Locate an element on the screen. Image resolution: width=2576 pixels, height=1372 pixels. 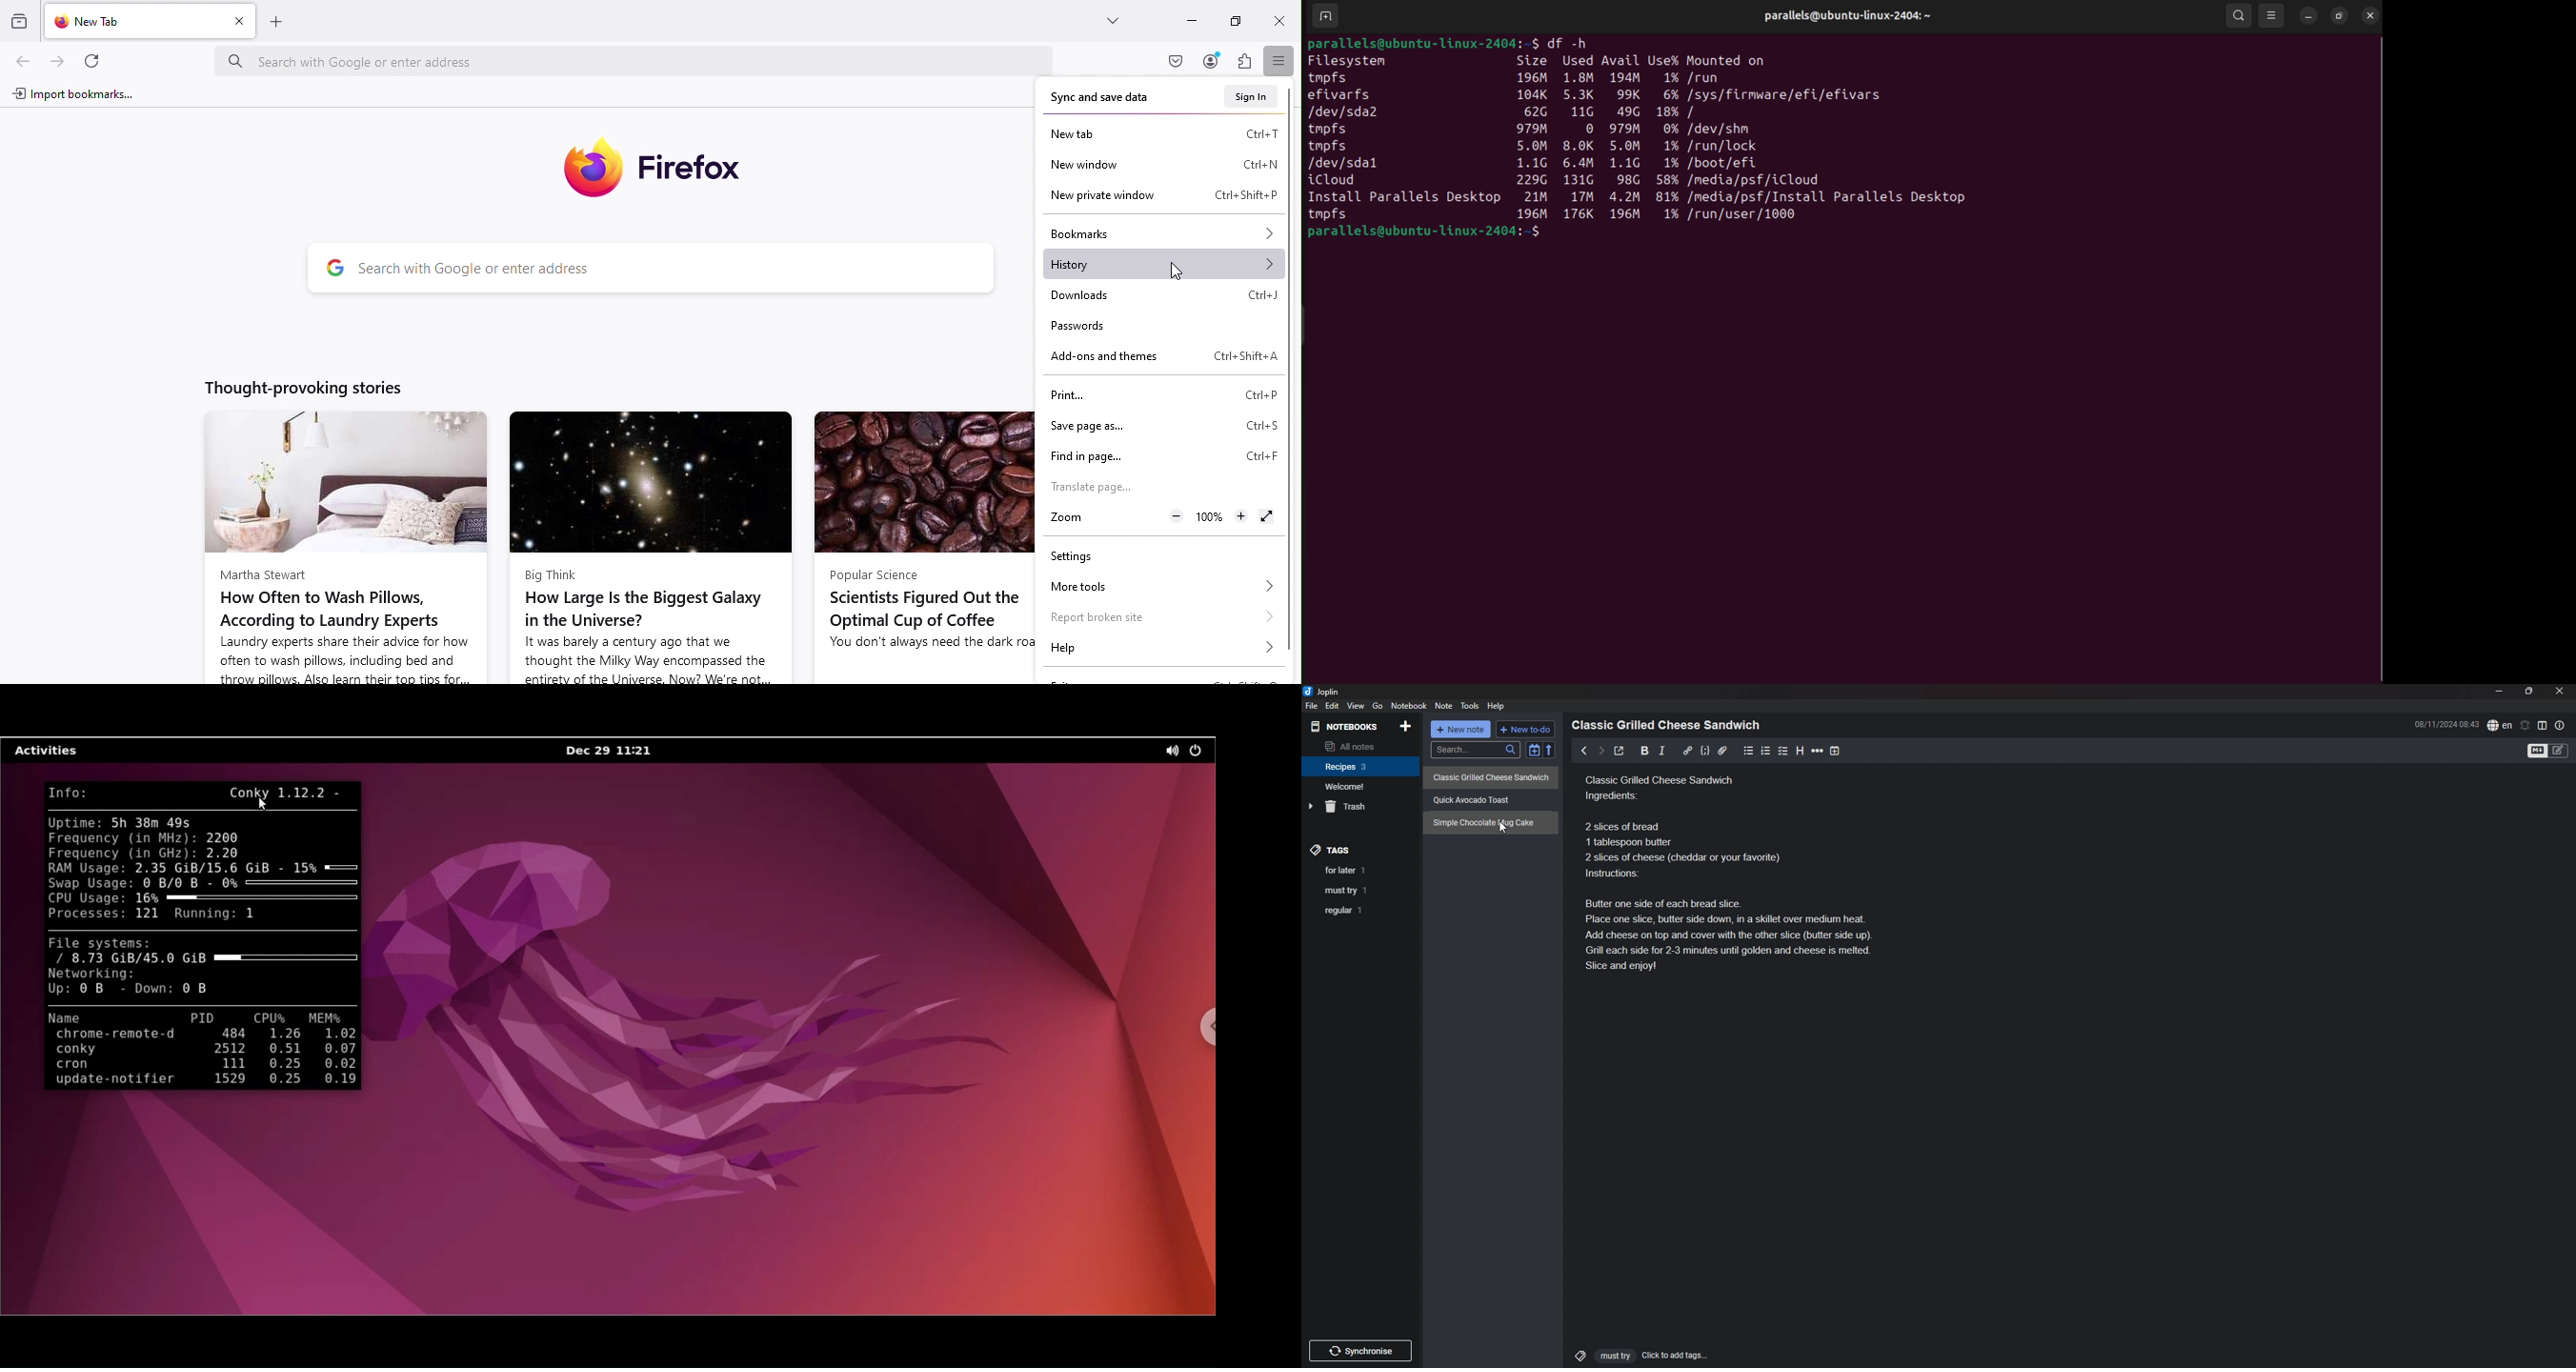
new note is located at coordinates (1462, 730).